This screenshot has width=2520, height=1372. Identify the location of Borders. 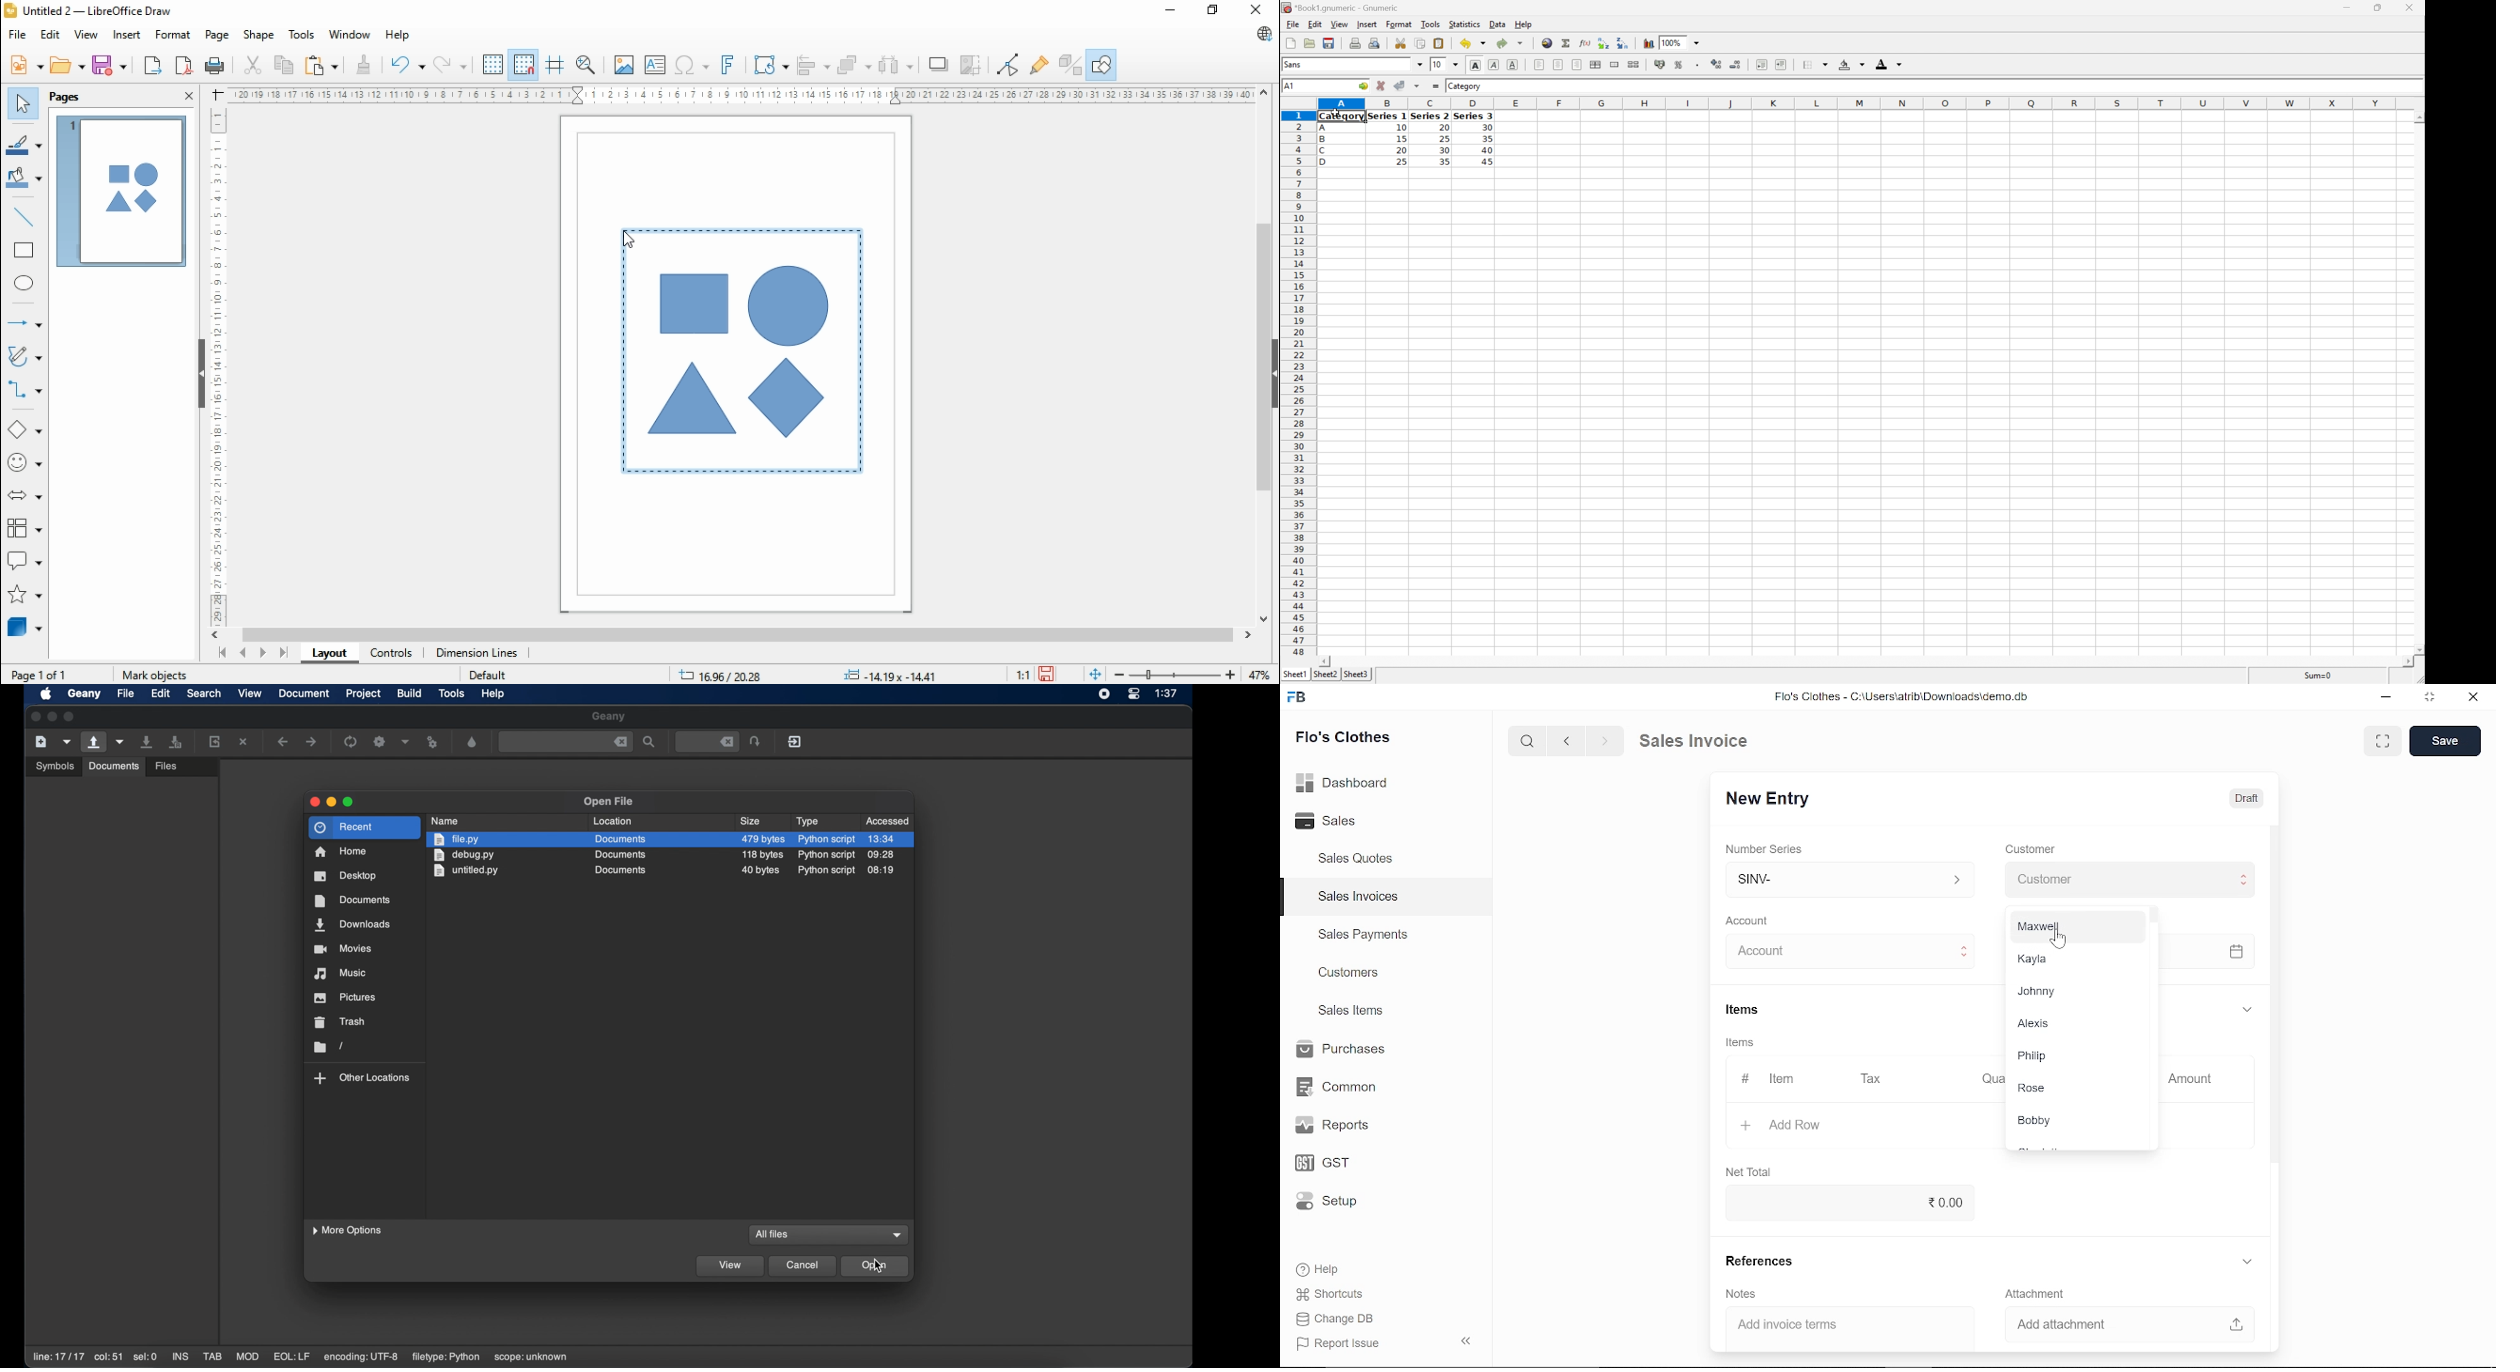
(1818, 64).